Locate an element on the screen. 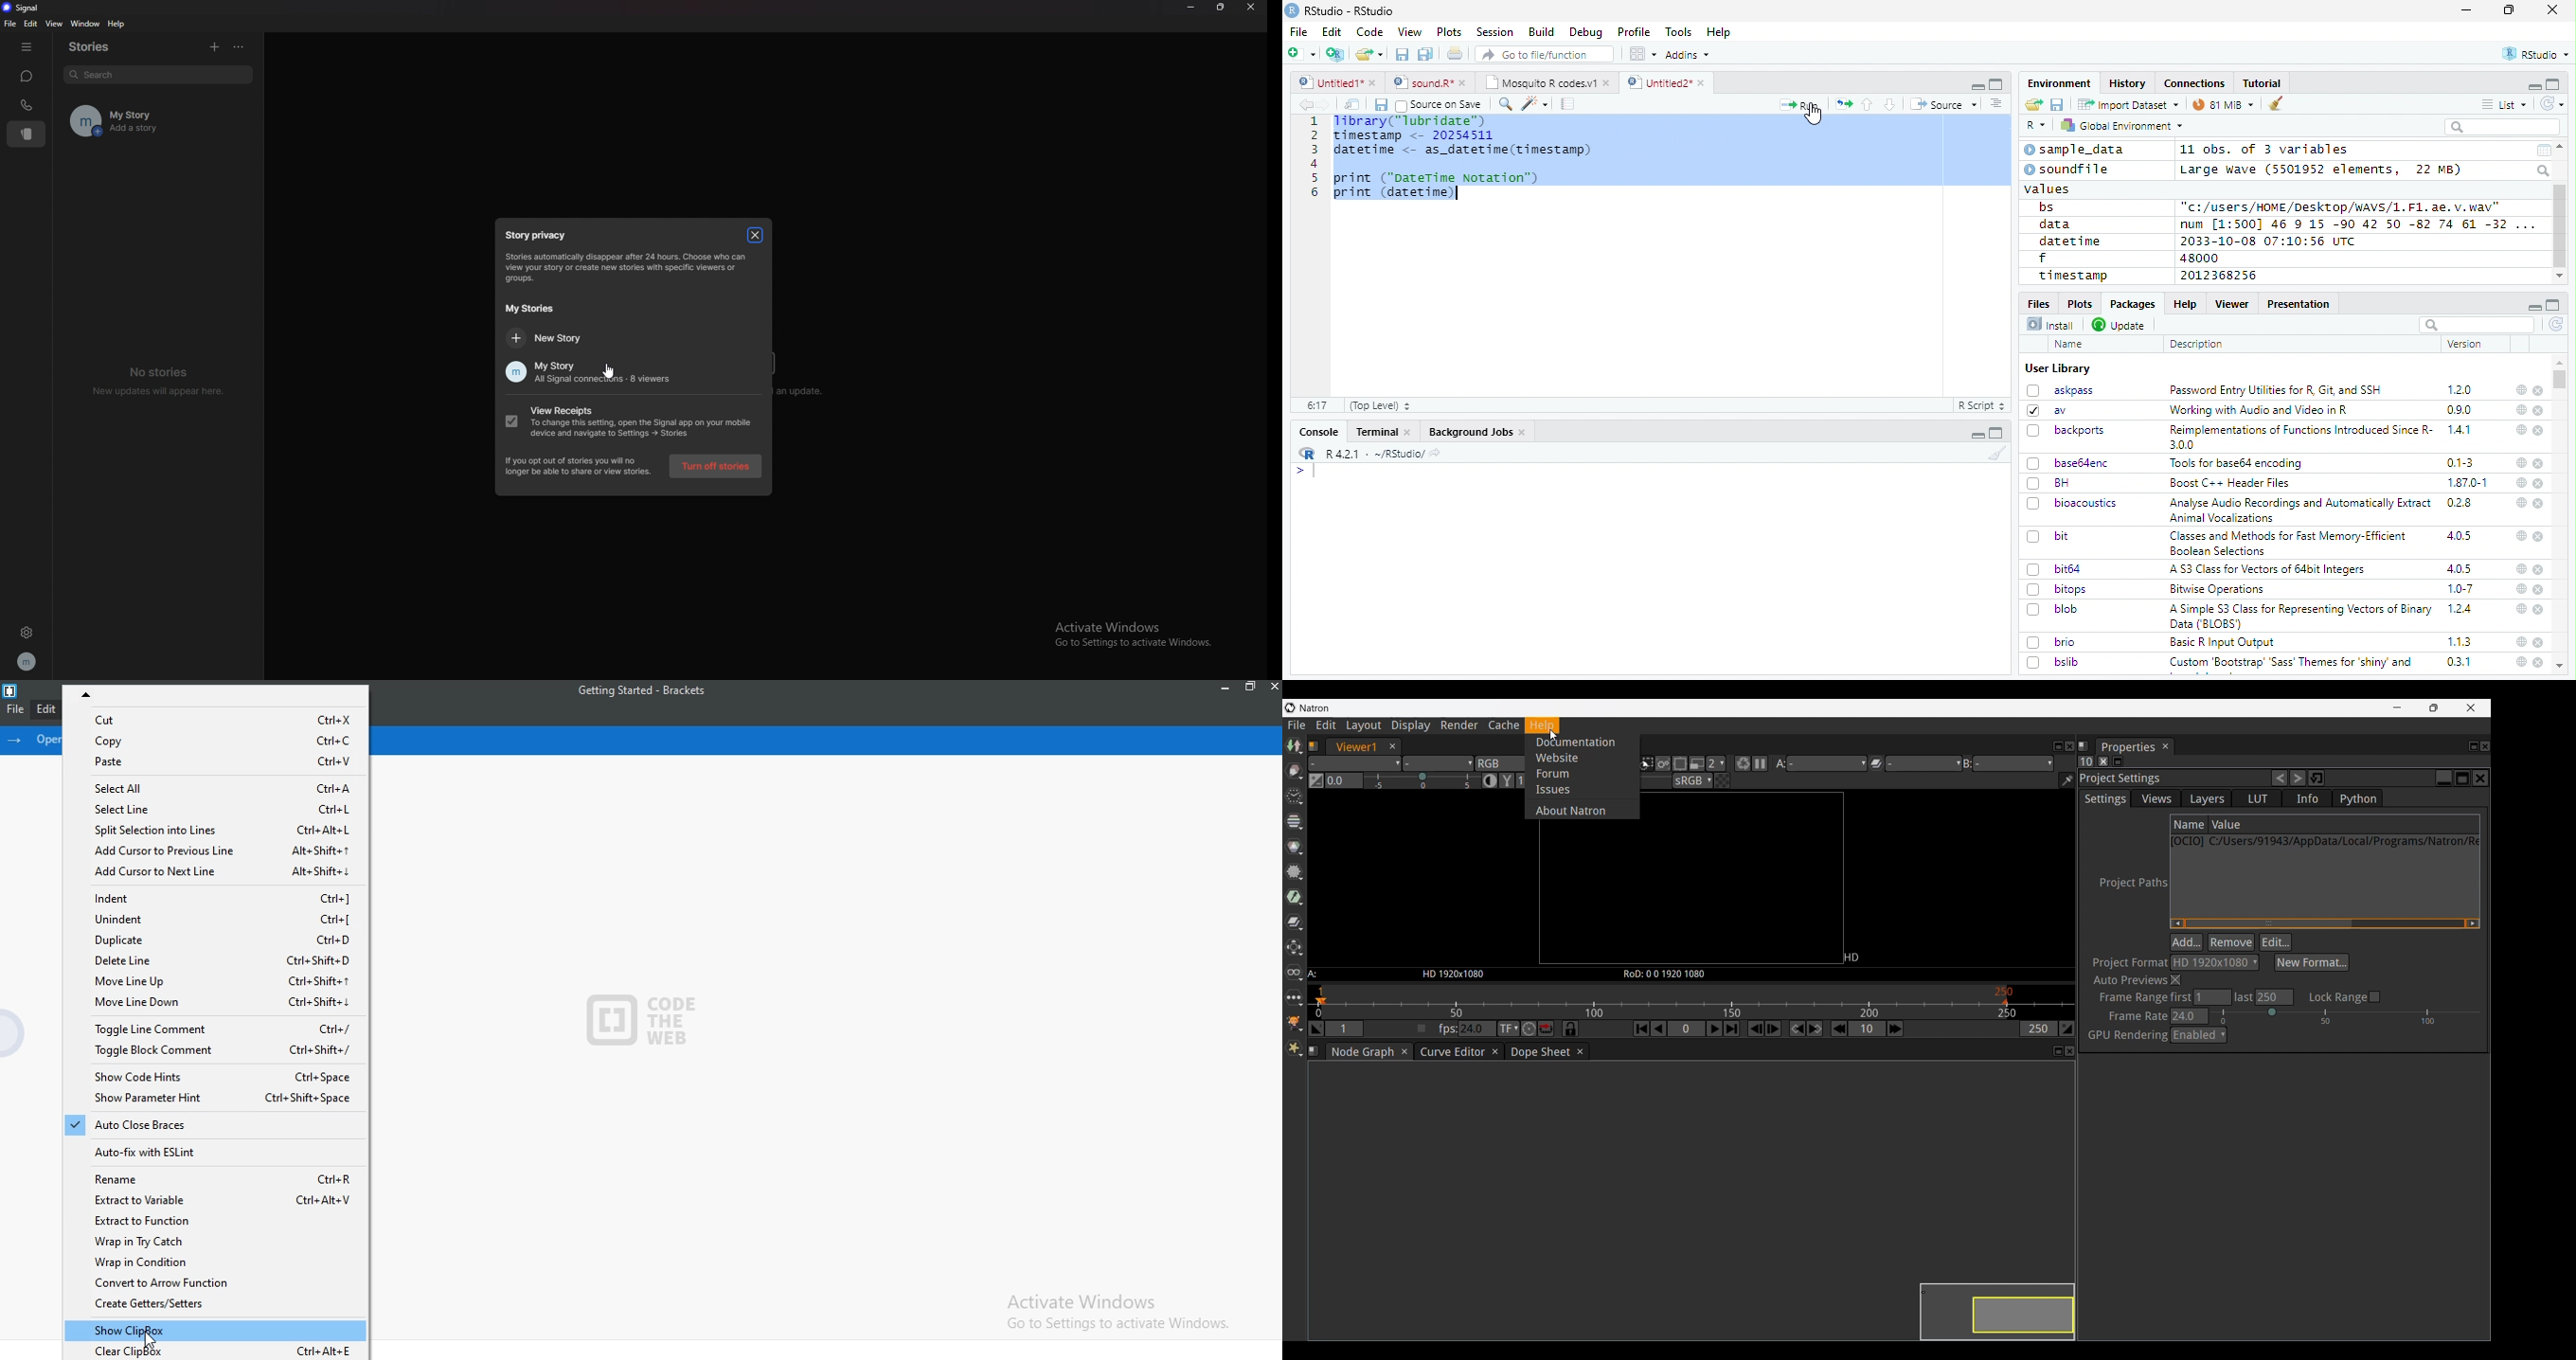  go backward is located at coordinates (1306, 103).